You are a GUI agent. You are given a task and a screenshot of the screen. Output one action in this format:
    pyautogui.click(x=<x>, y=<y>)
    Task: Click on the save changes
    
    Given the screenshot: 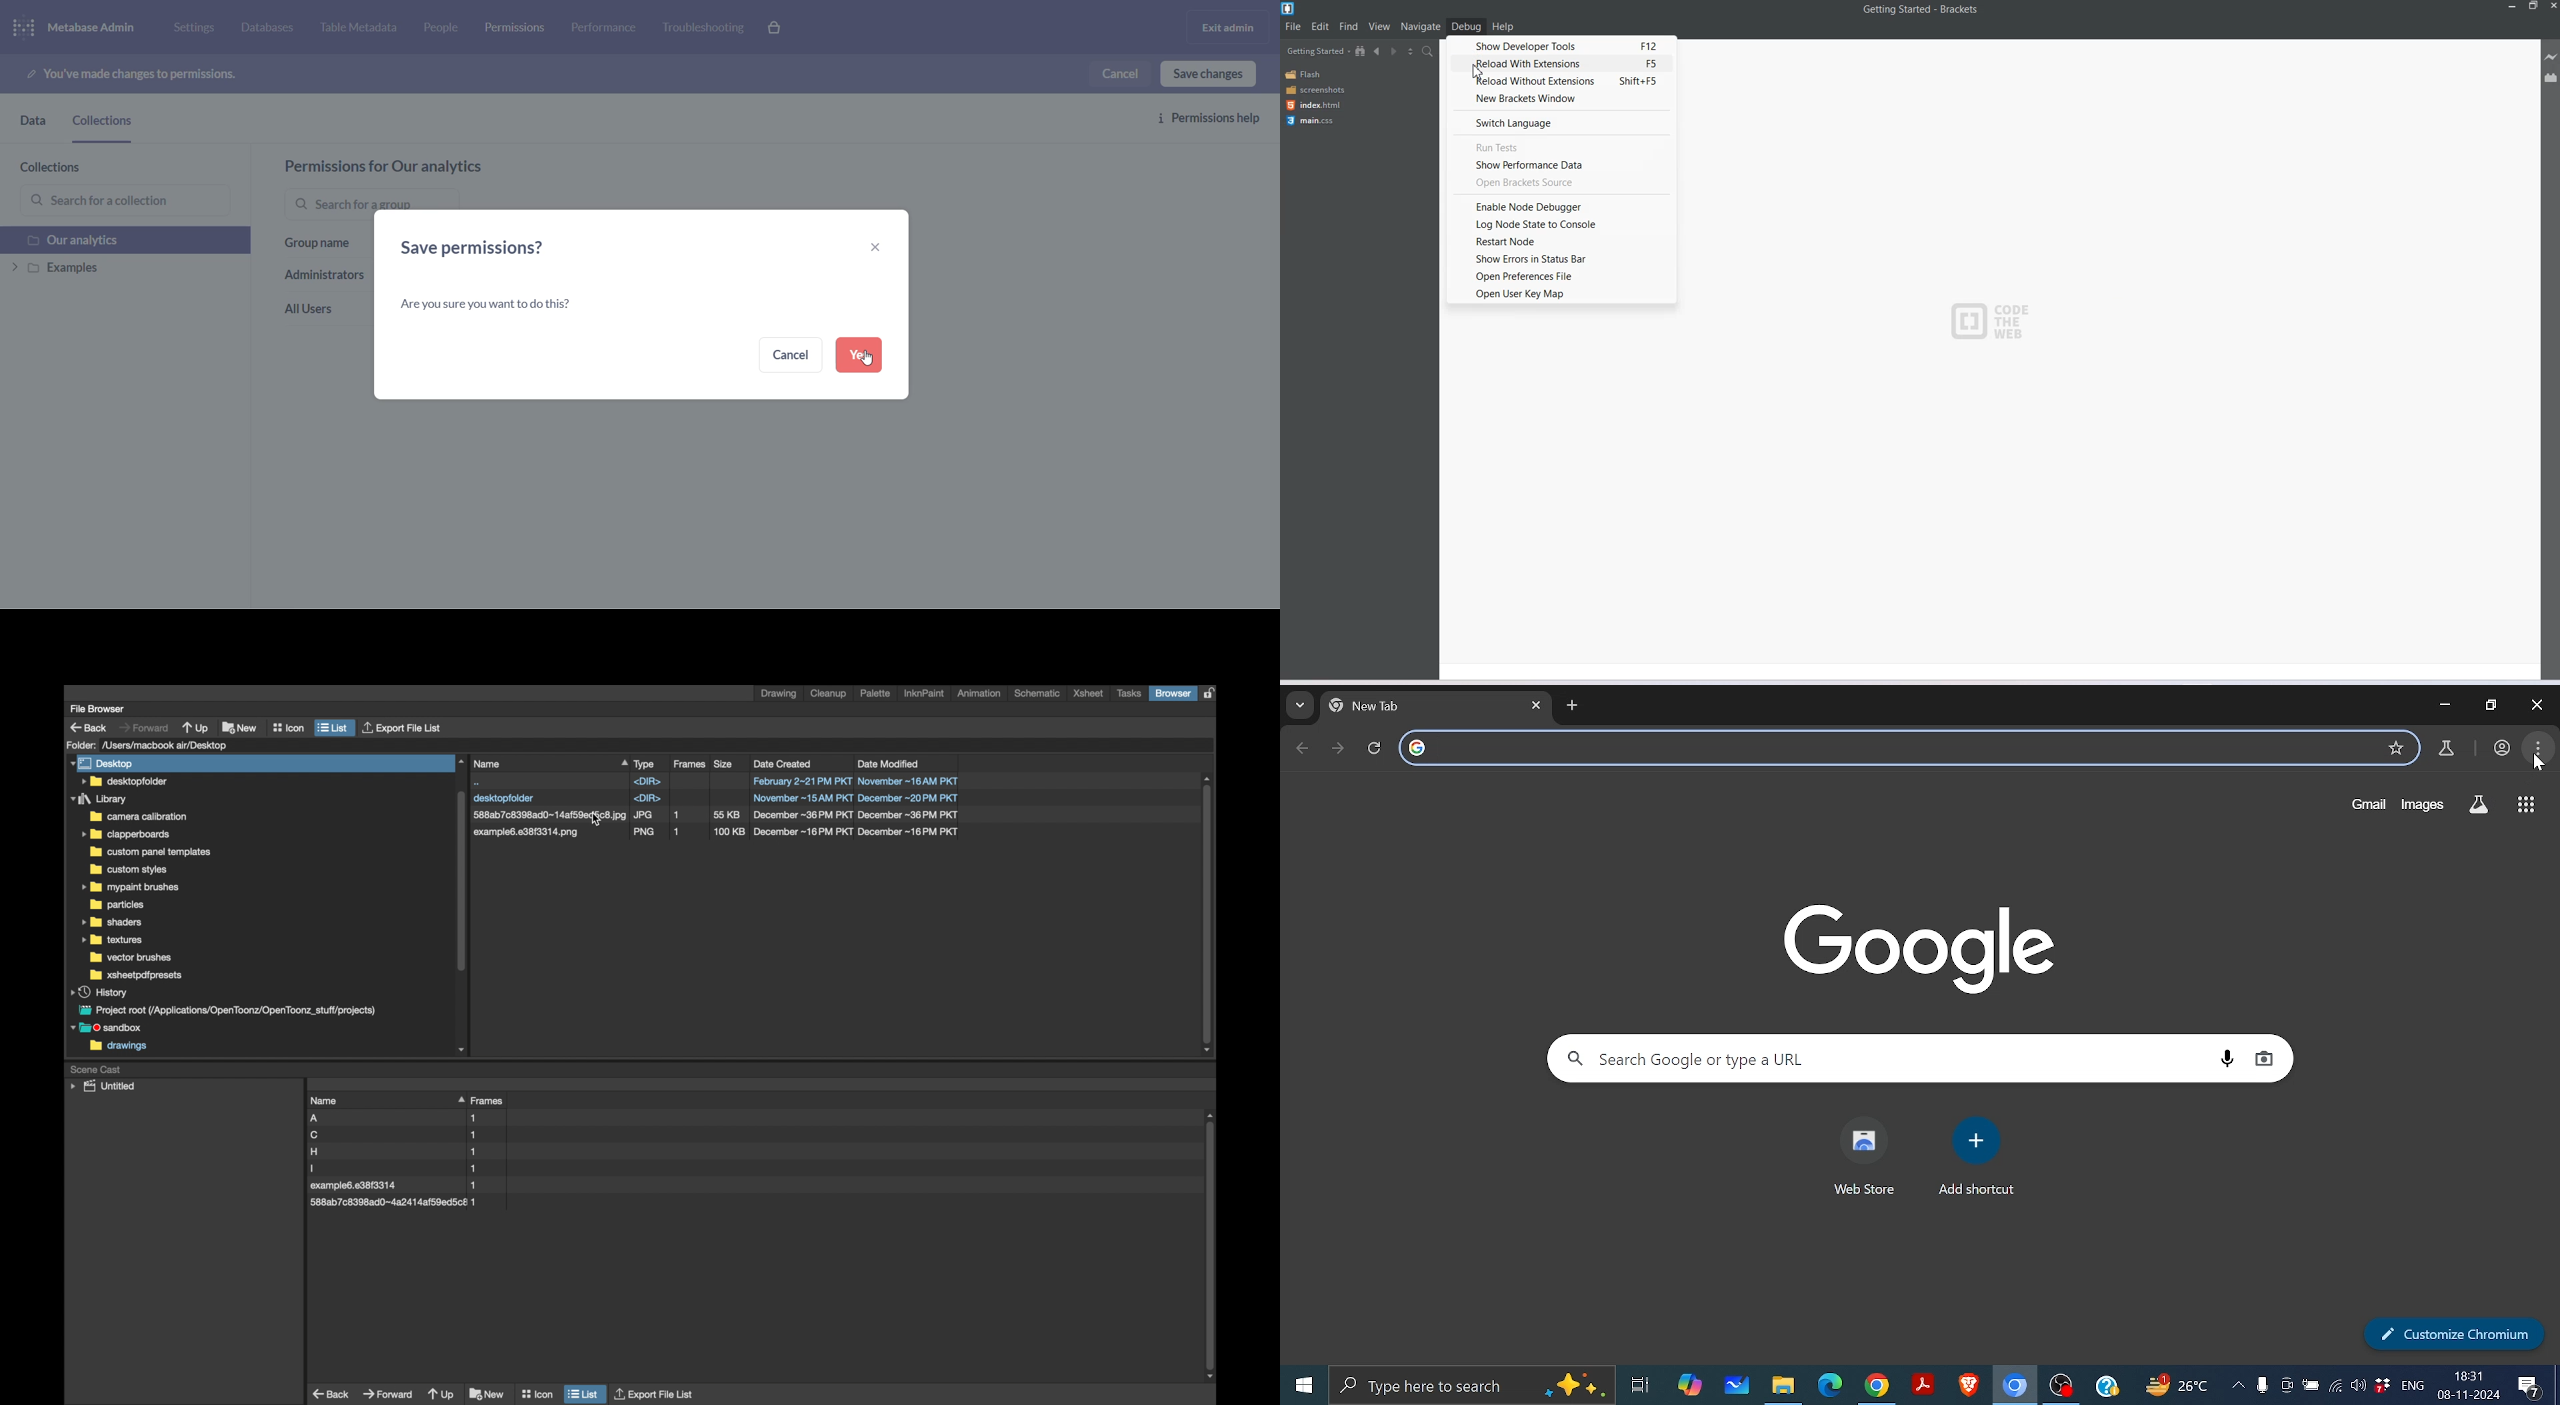 What is the action you would take?
    pyautogui.click(x=1214, y=73)
    